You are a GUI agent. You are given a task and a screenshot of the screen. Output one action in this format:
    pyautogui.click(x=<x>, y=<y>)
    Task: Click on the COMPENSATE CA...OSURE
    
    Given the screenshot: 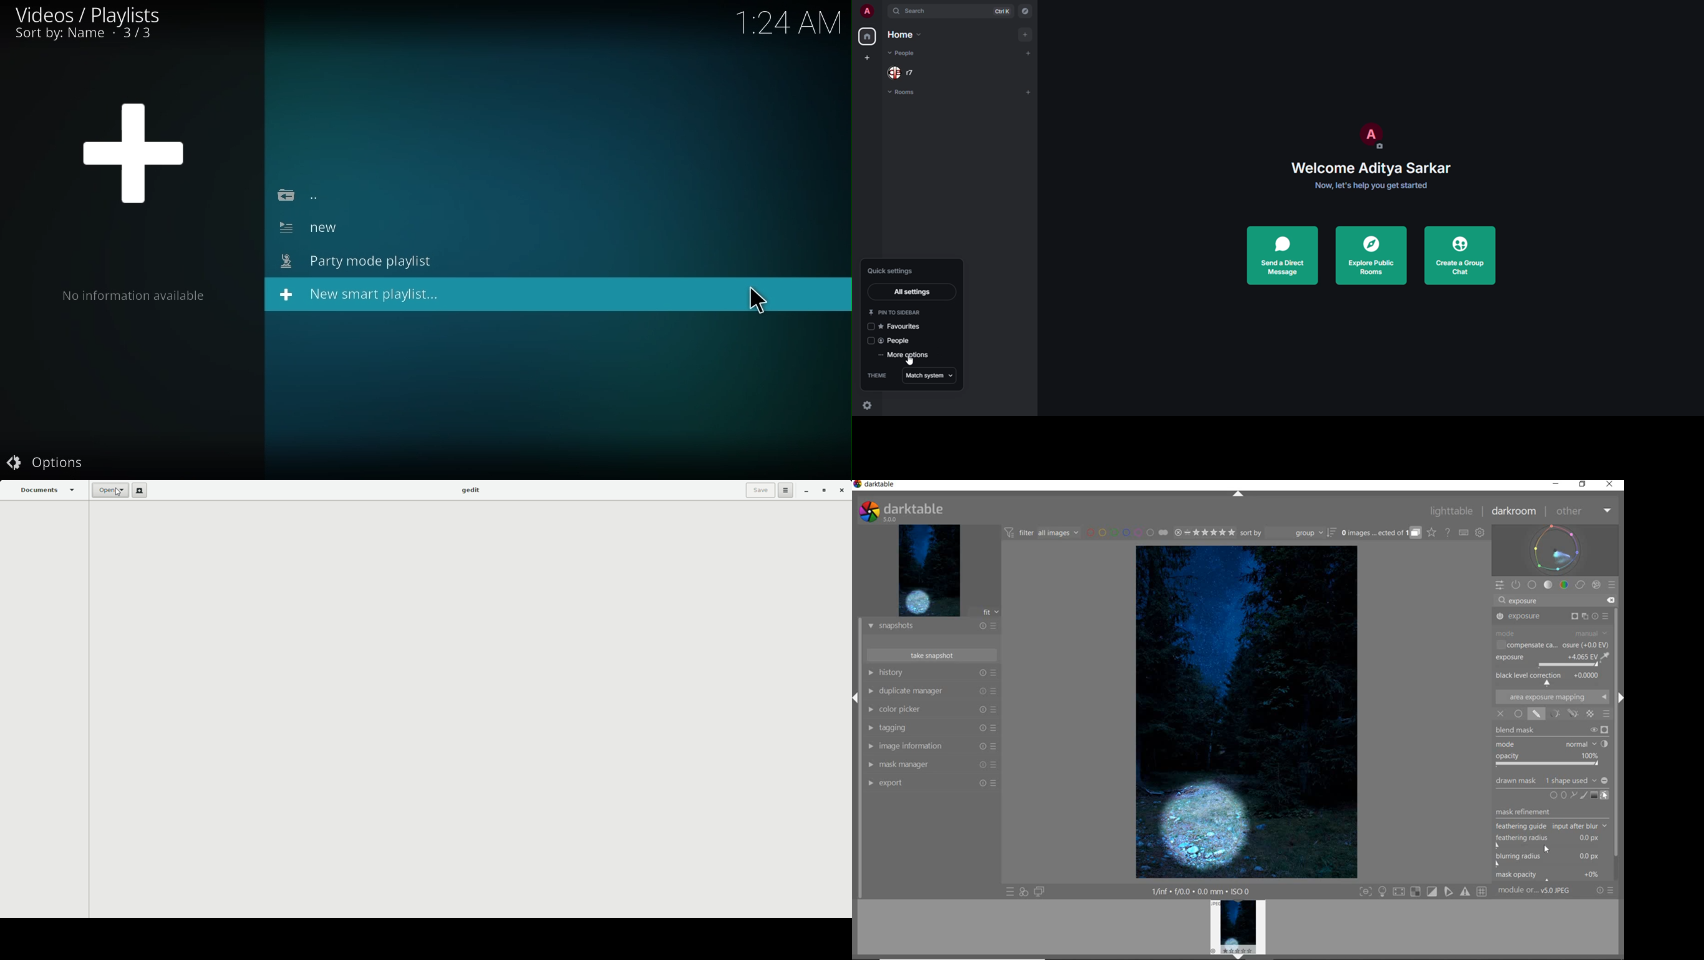 What is the action you would take?
    pyautogui.click(x=1552, y=645)
    